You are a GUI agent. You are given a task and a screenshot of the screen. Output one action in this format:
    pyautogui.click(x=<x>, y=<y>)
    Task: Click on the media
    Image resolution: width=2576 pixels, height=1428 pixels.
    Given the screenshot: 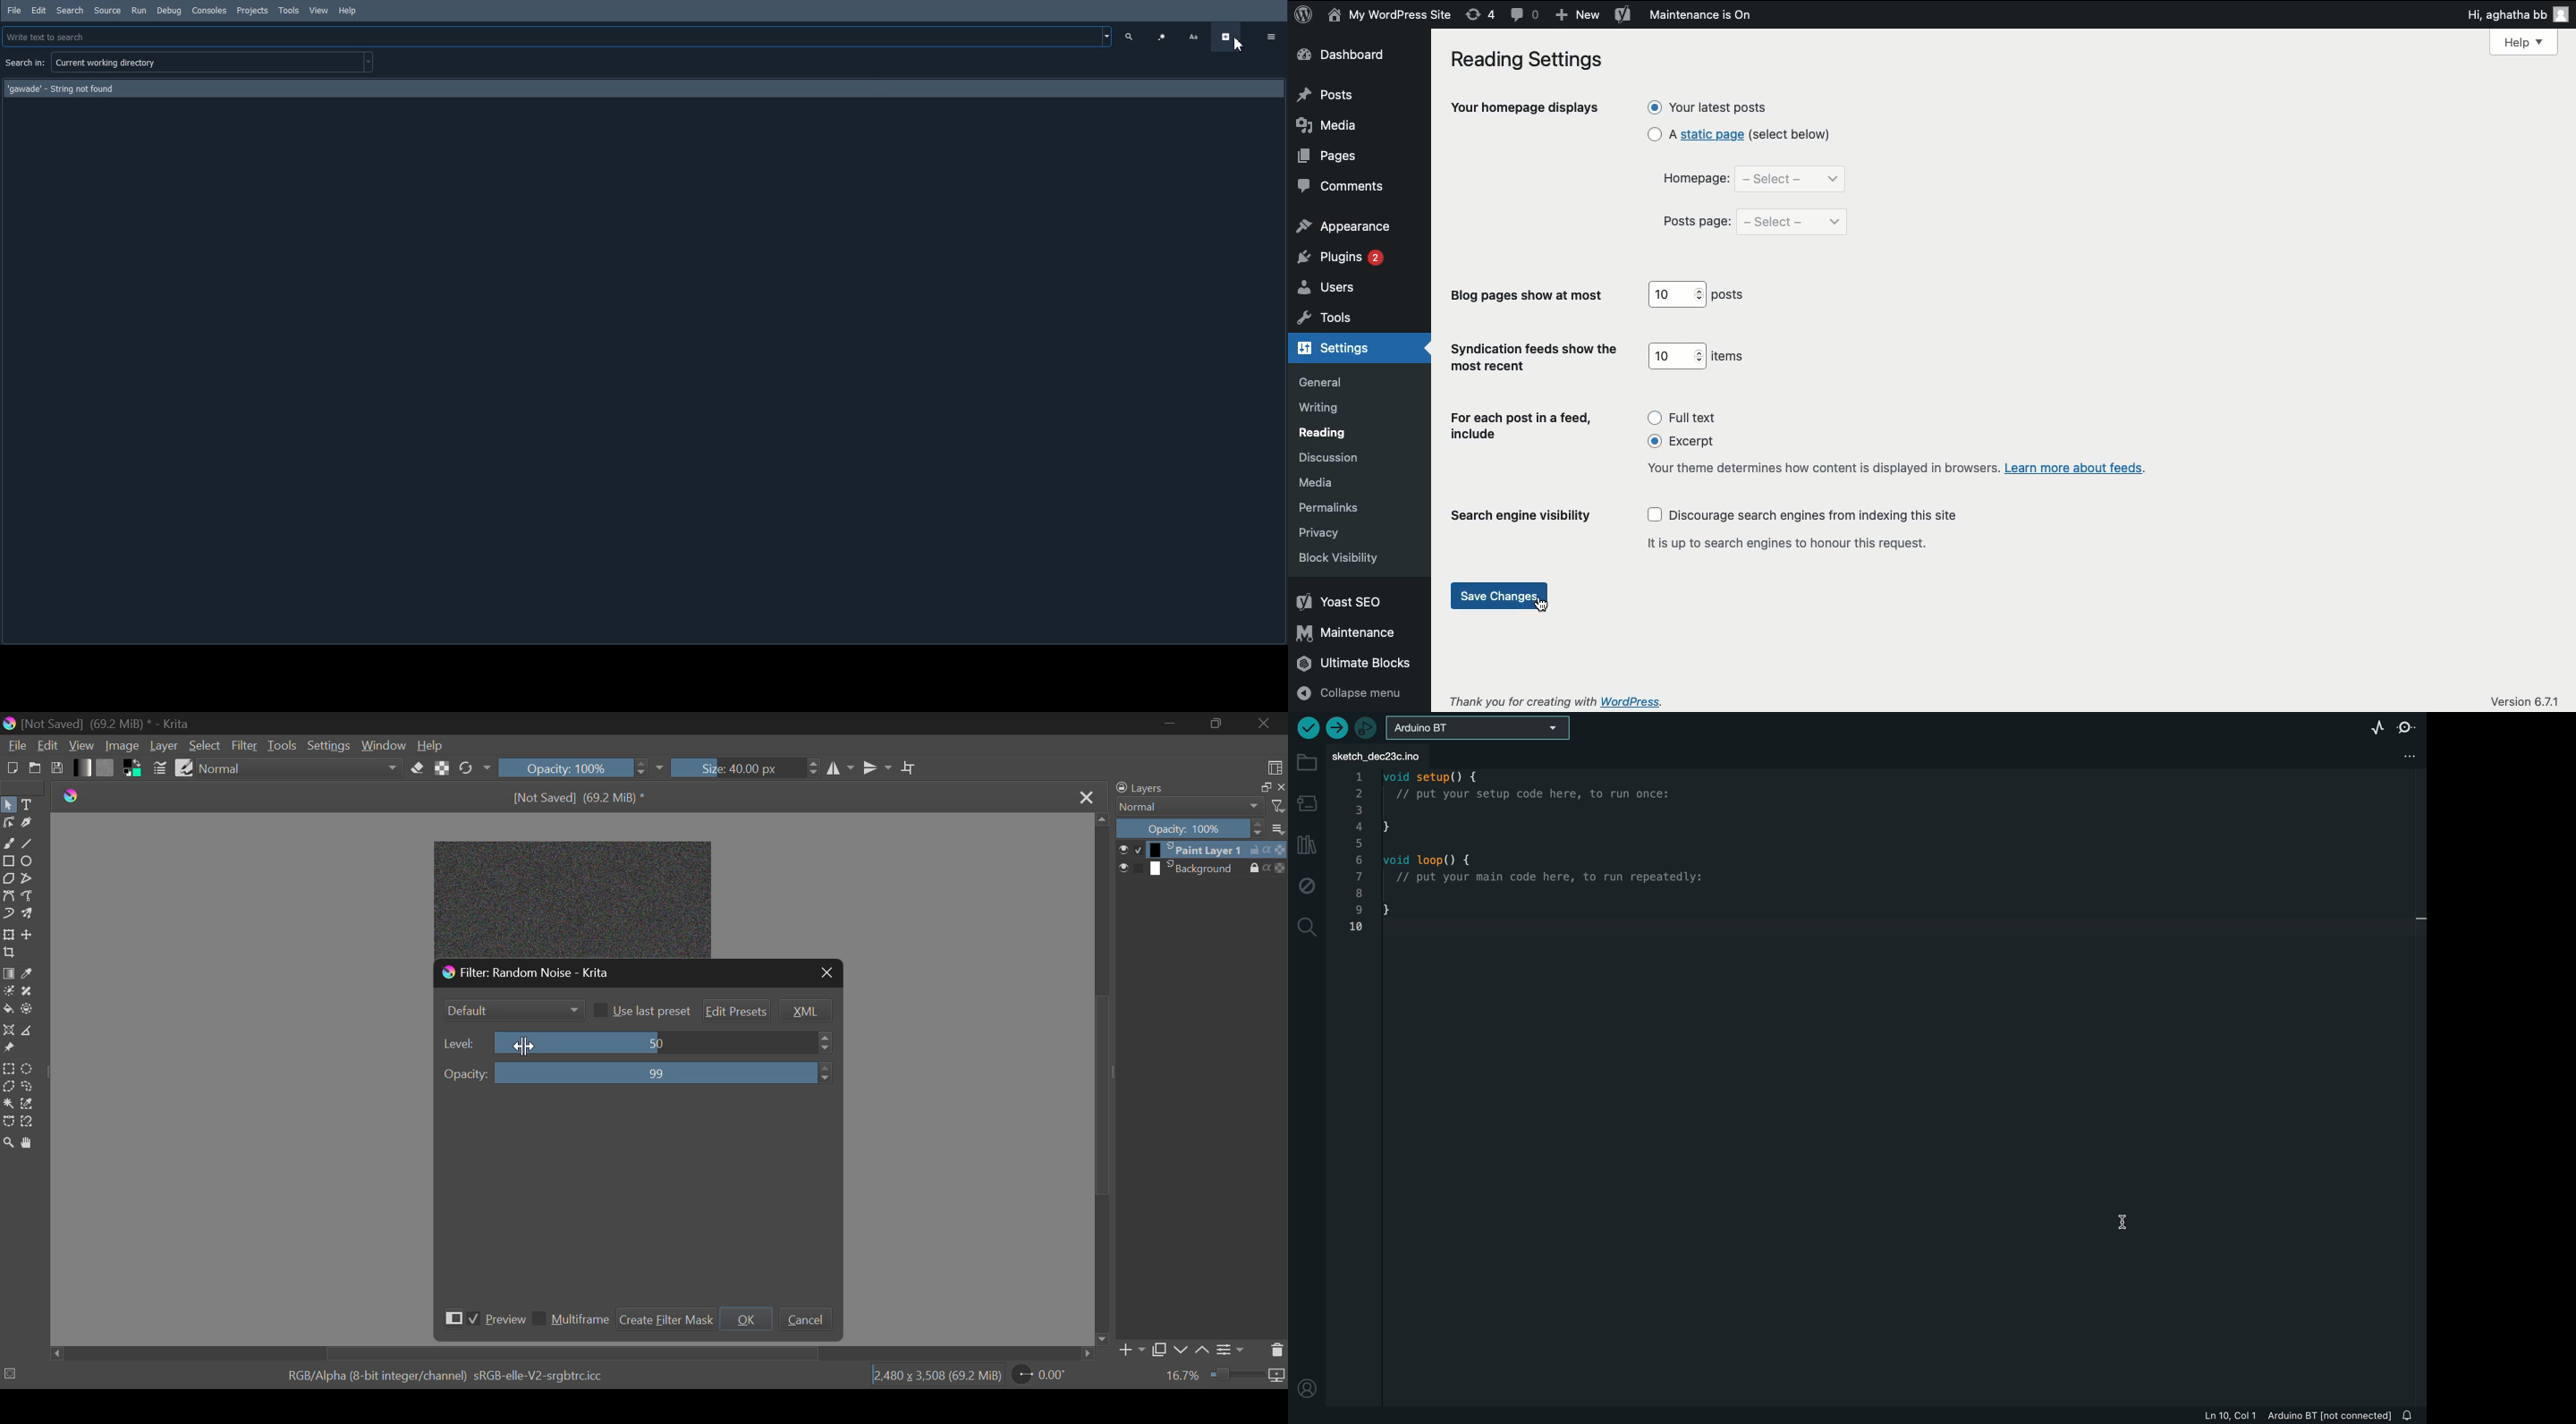 What is the action you would take?
    pyautogui.click(x=1316, y=483)
    